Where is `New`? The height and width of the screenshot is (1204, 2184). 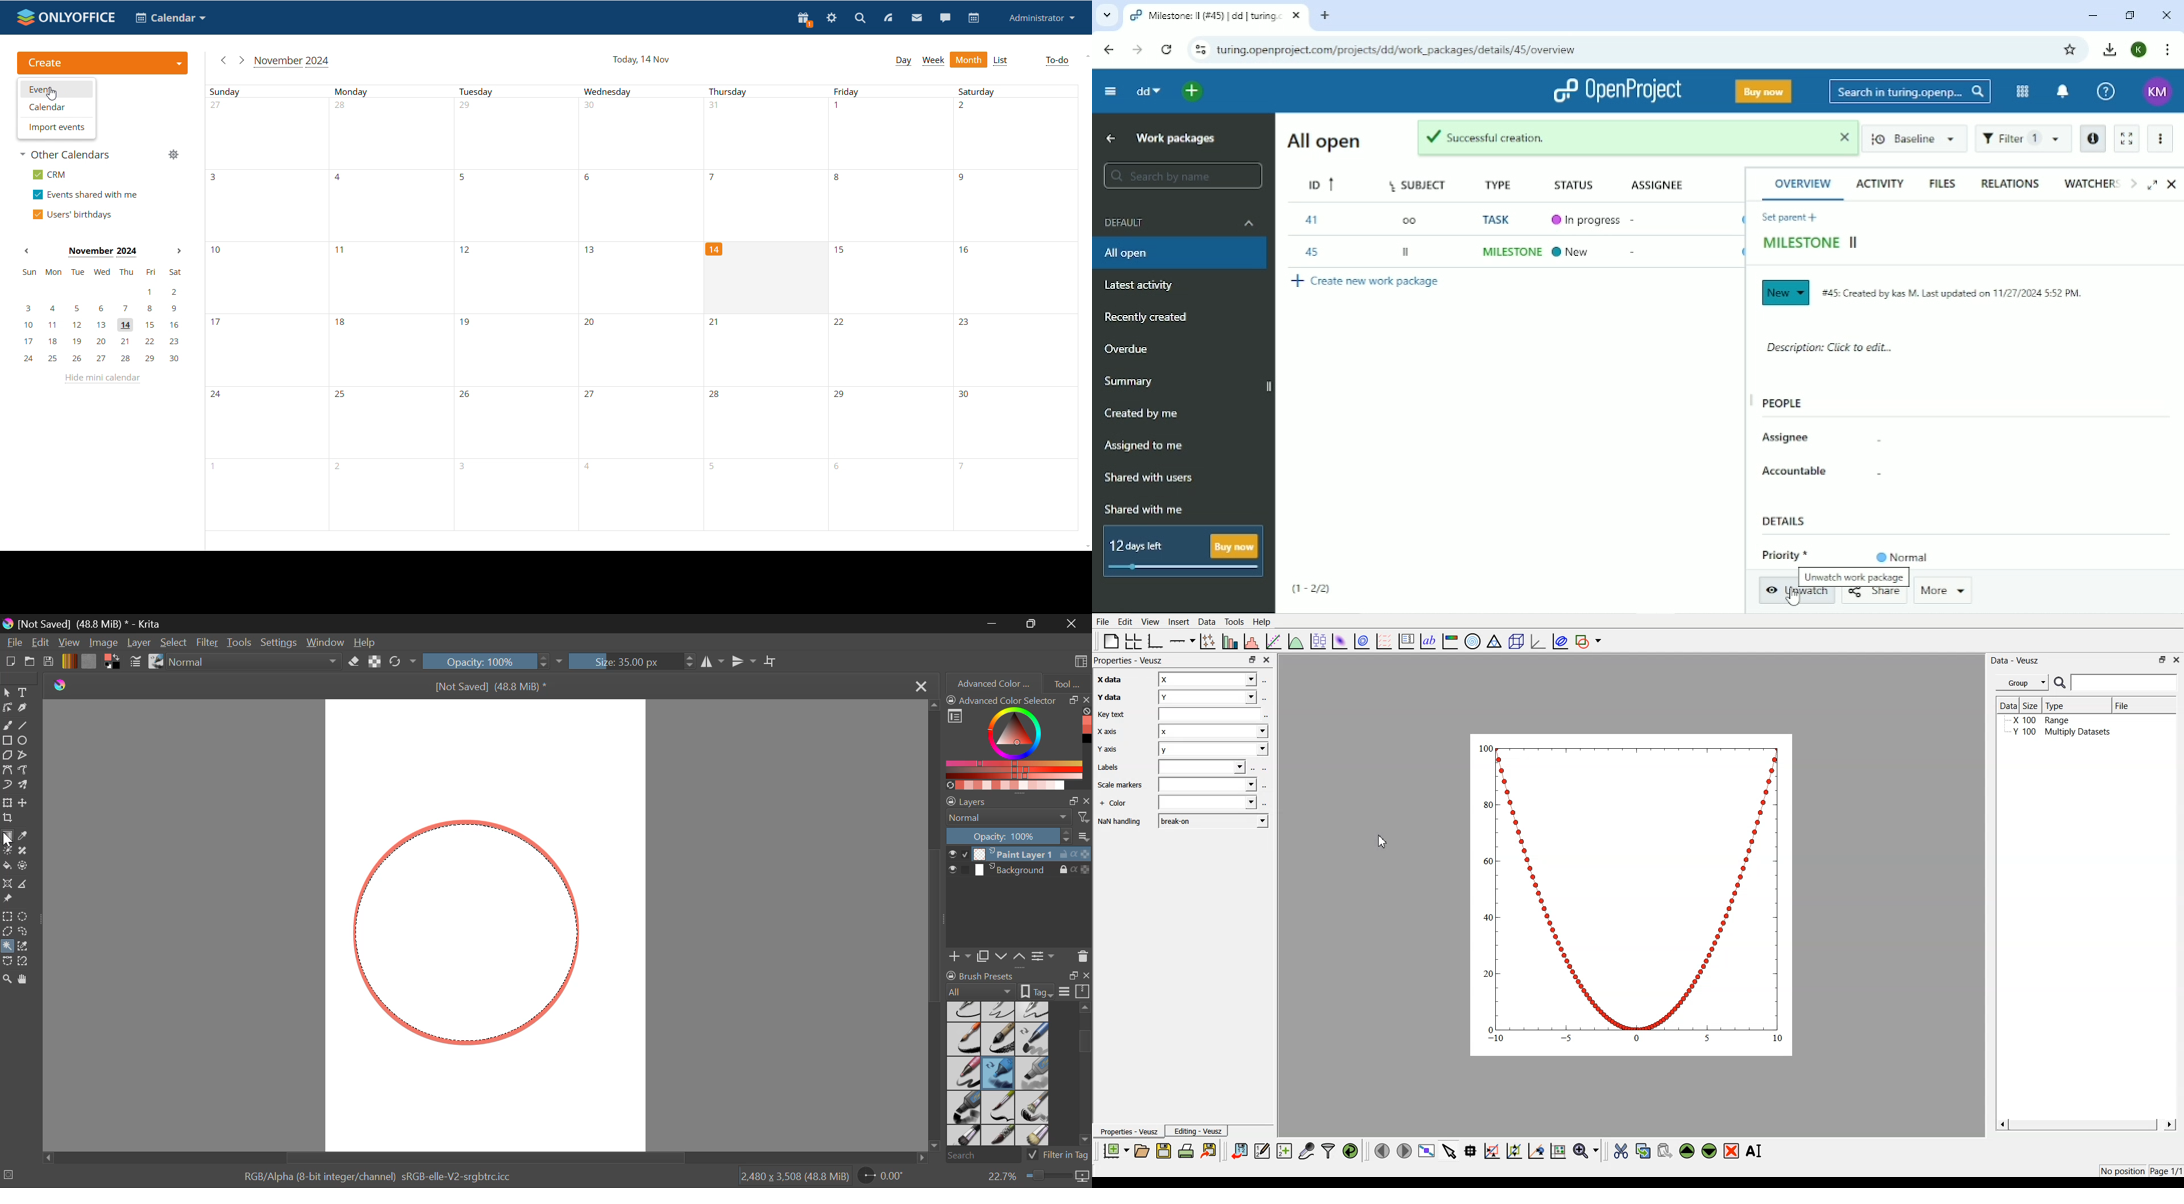
New is located at coordinates (1573, 252).